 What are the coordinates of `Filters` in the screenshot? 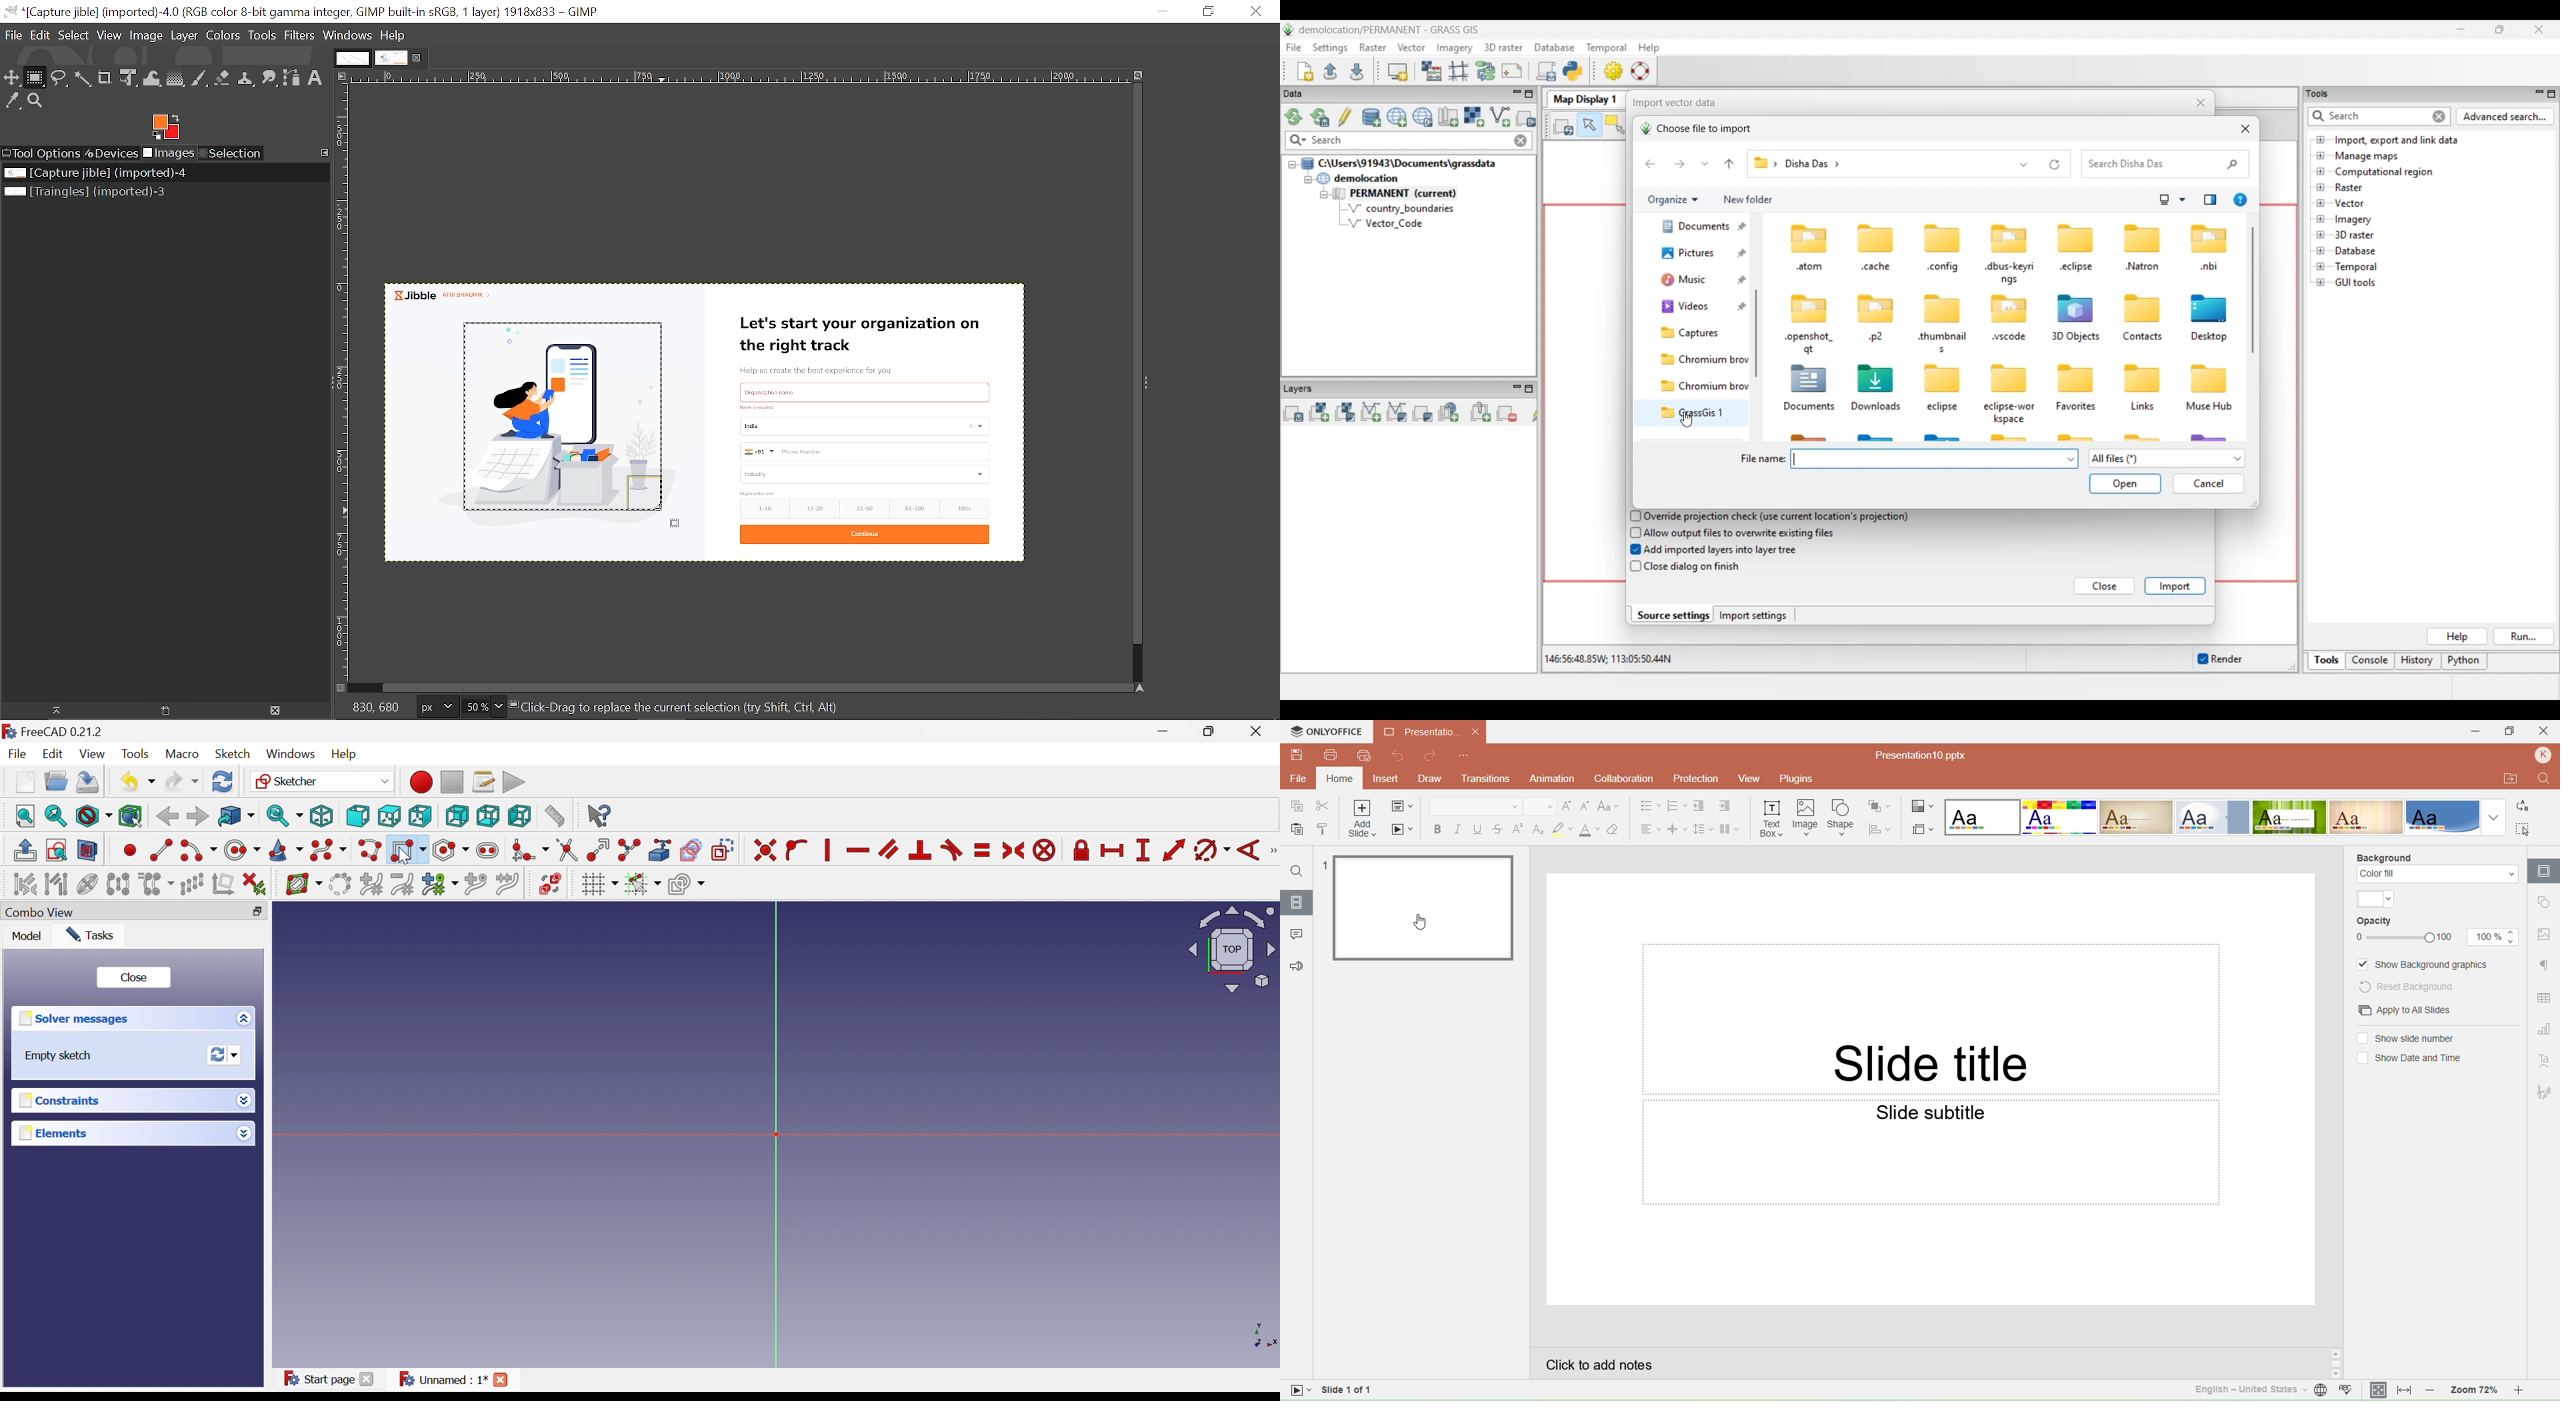 It's located at (299, 36).